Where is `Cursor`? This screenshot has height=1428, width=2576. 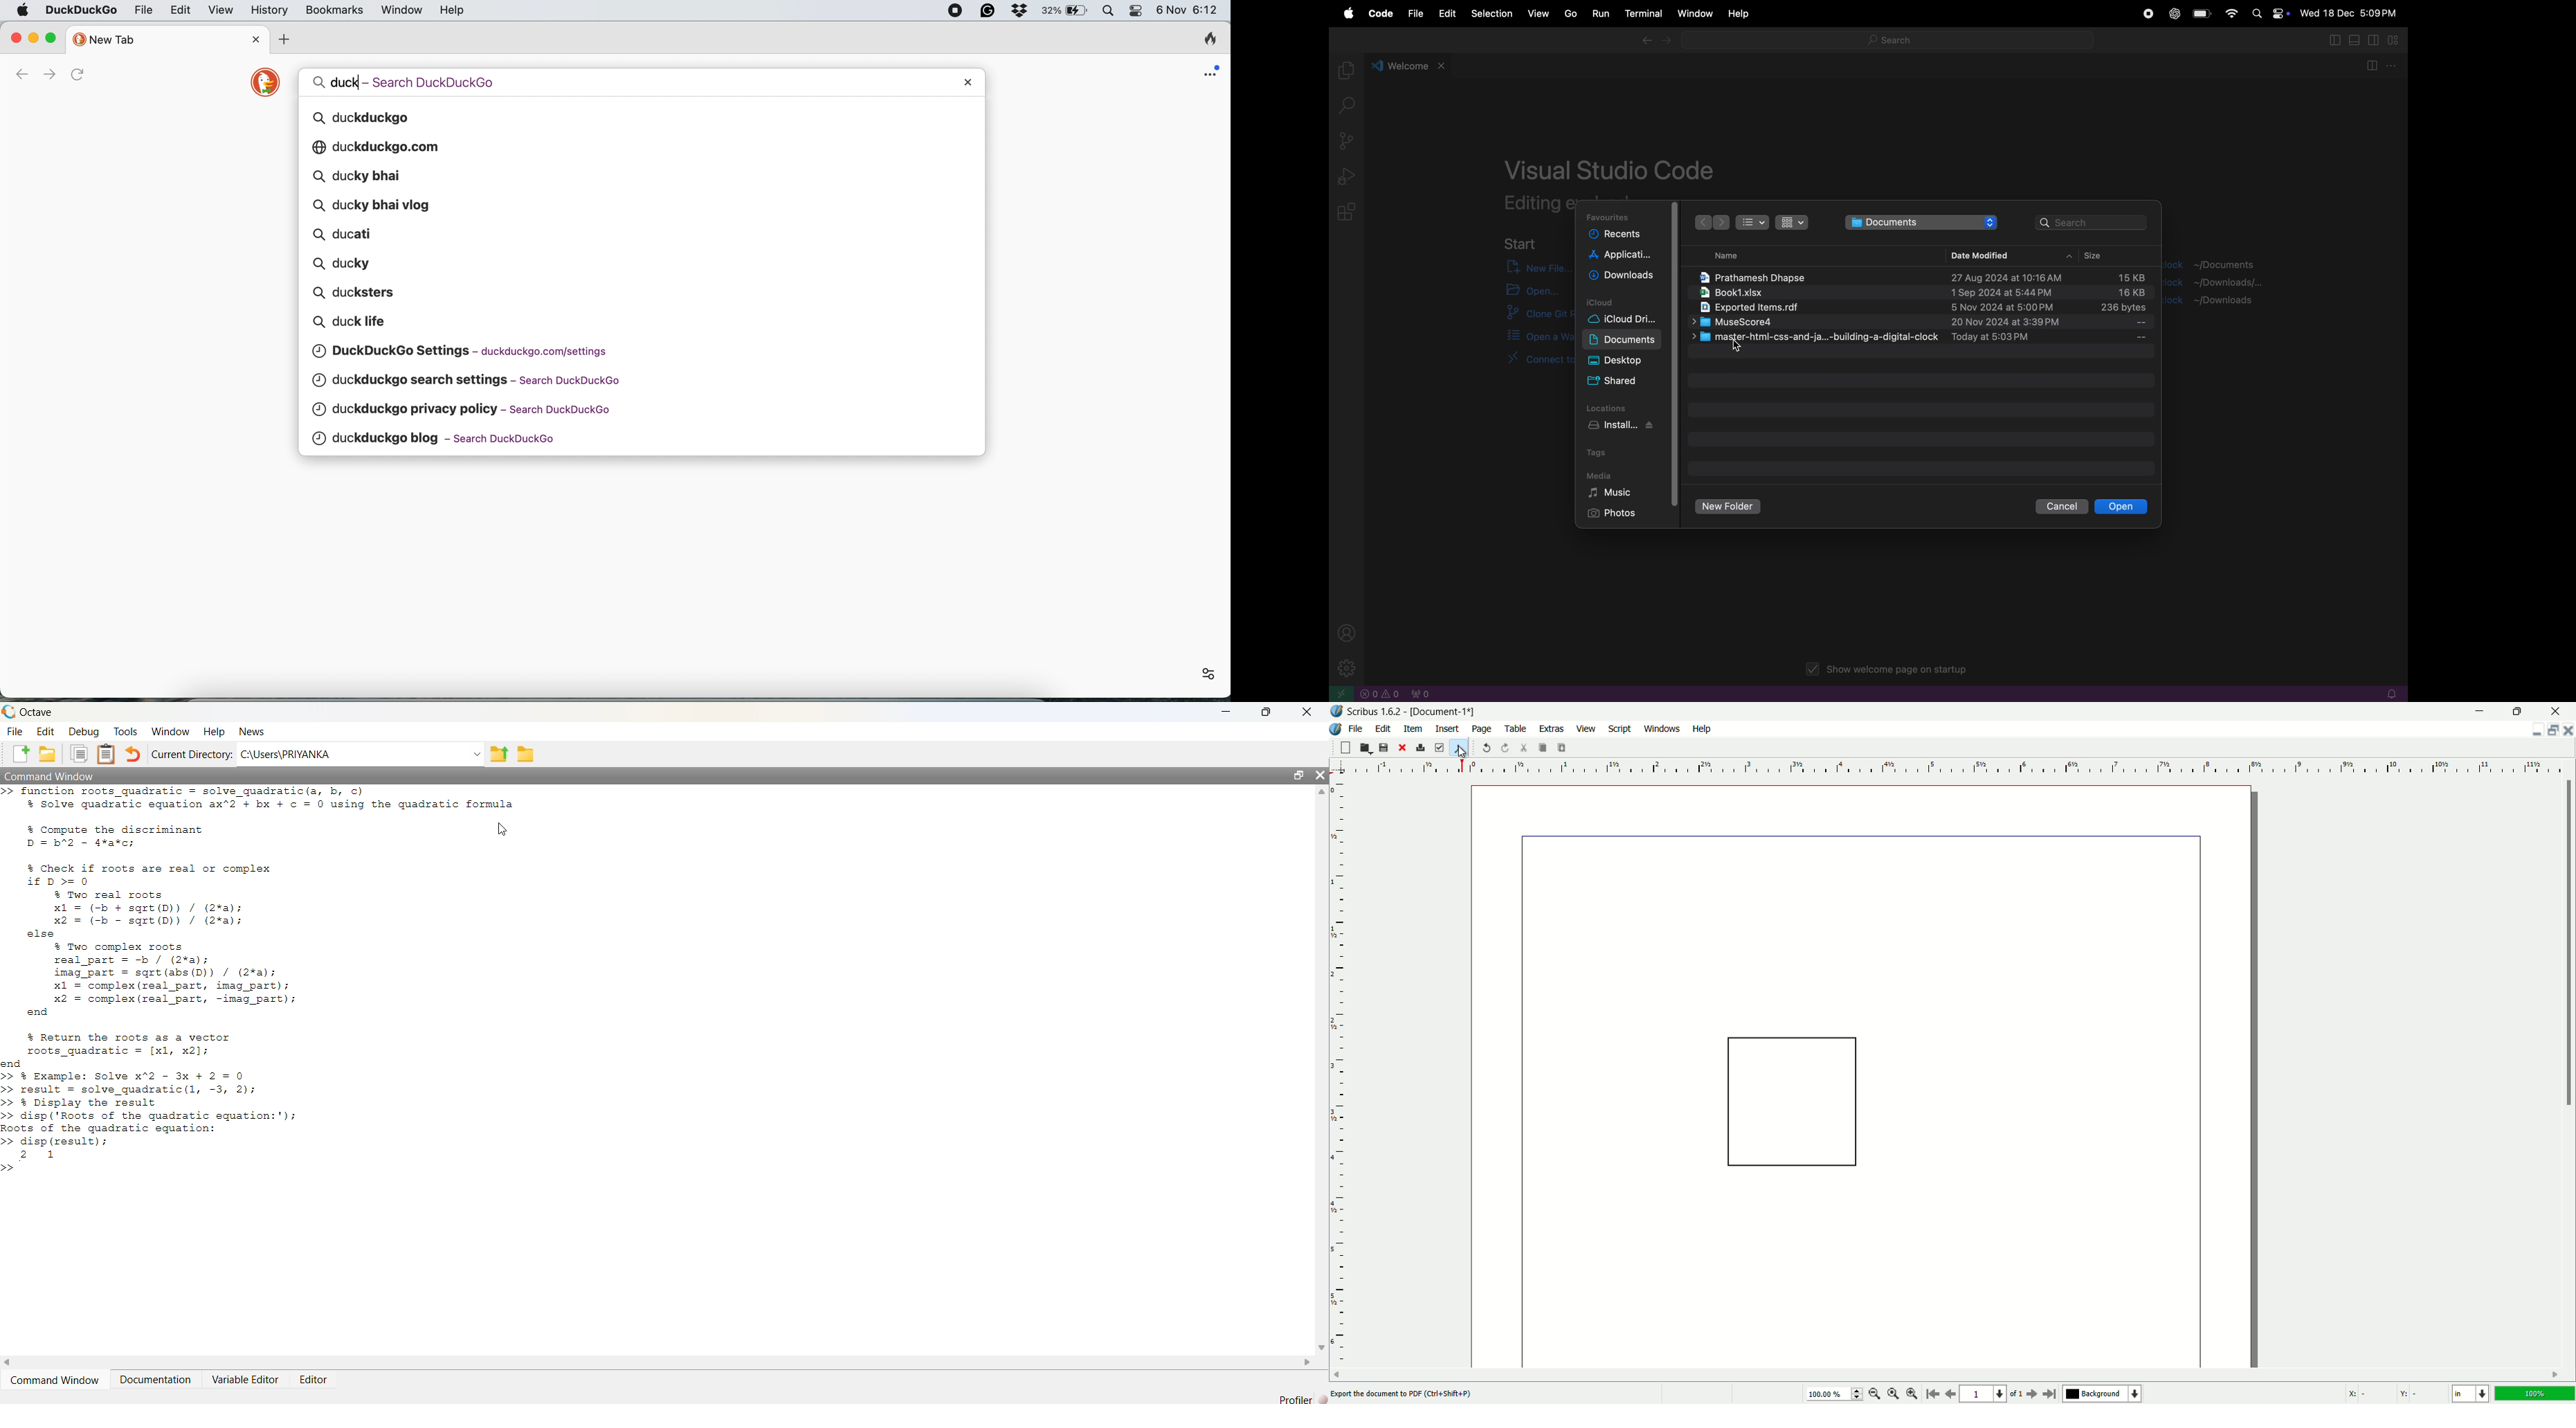
Cursor is located at coordinates (504, 829).